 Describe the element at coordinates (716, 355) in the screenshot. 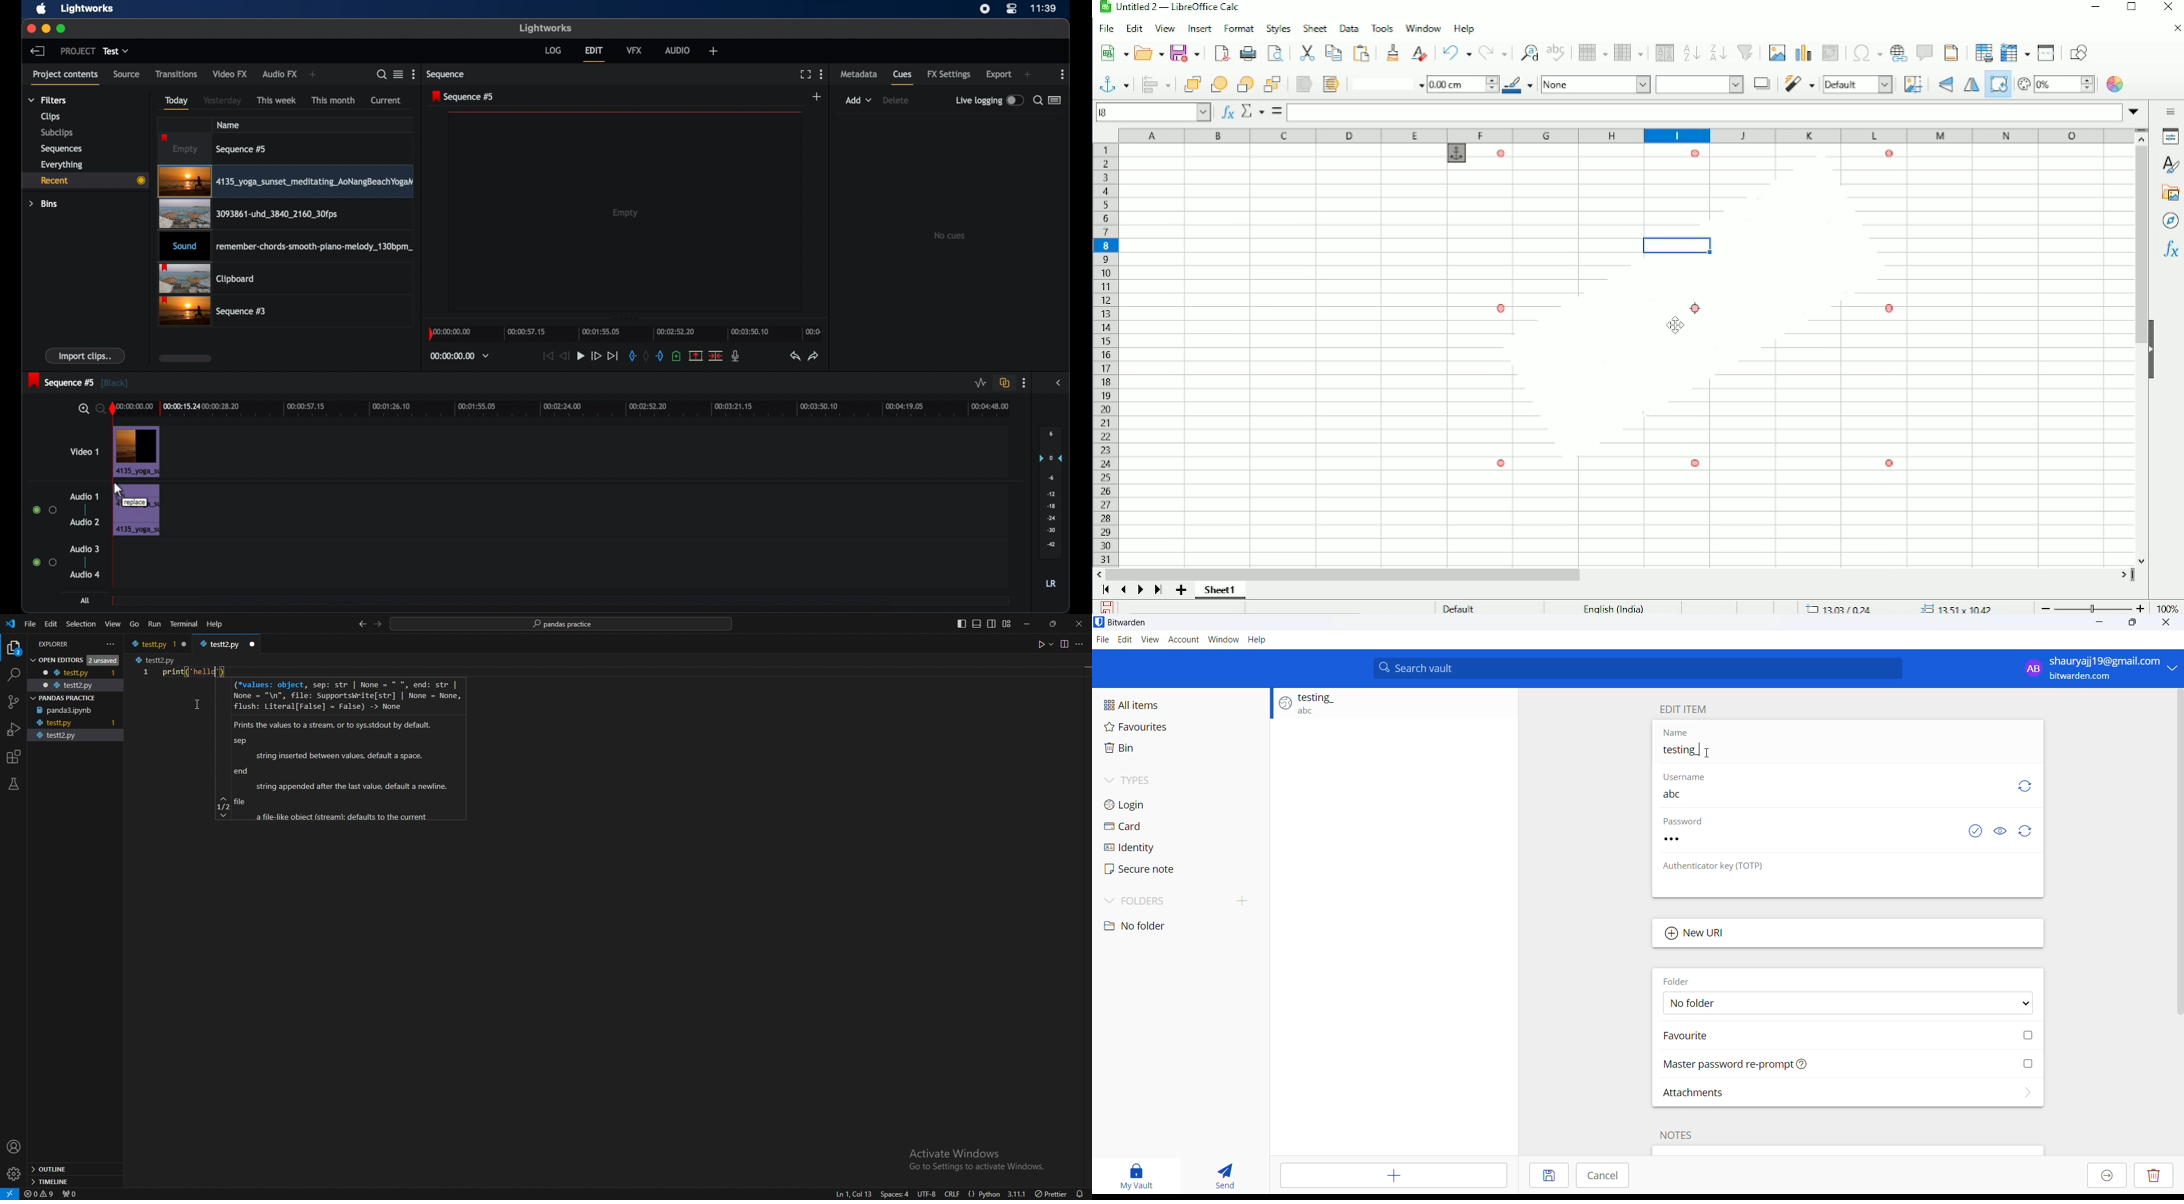

I see `cut` at that location.